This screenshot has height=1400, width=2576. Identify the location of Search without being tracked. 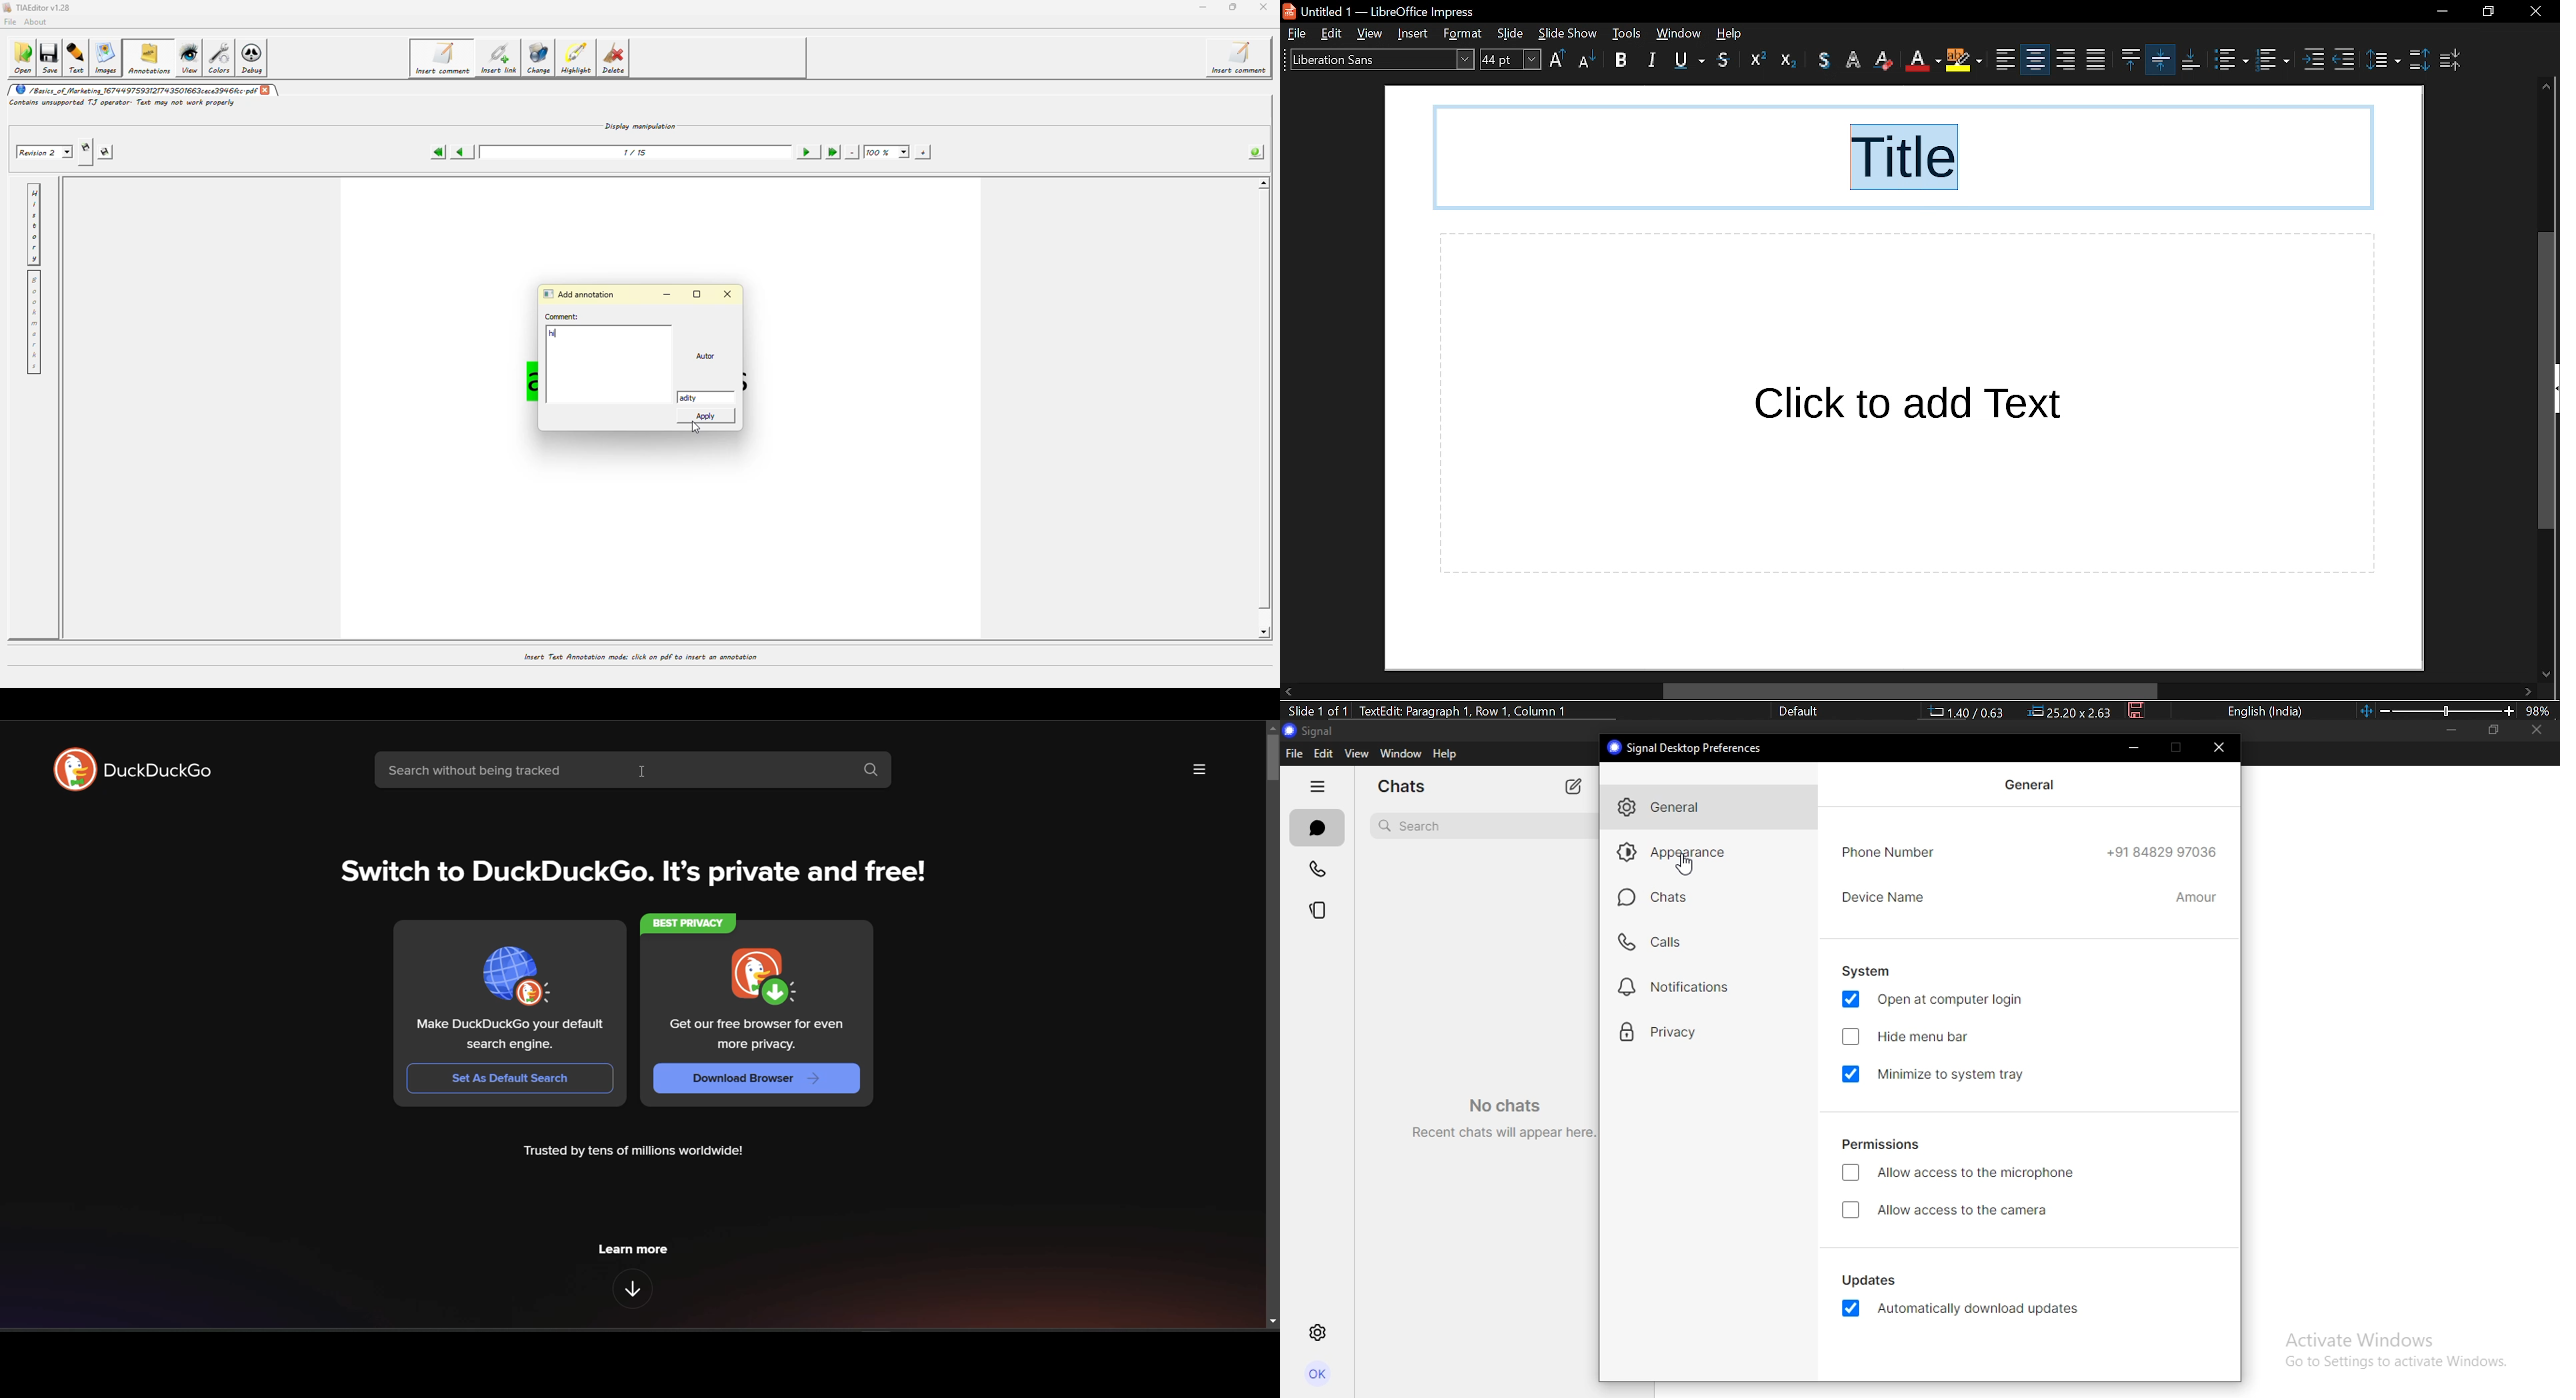
(610, 773).